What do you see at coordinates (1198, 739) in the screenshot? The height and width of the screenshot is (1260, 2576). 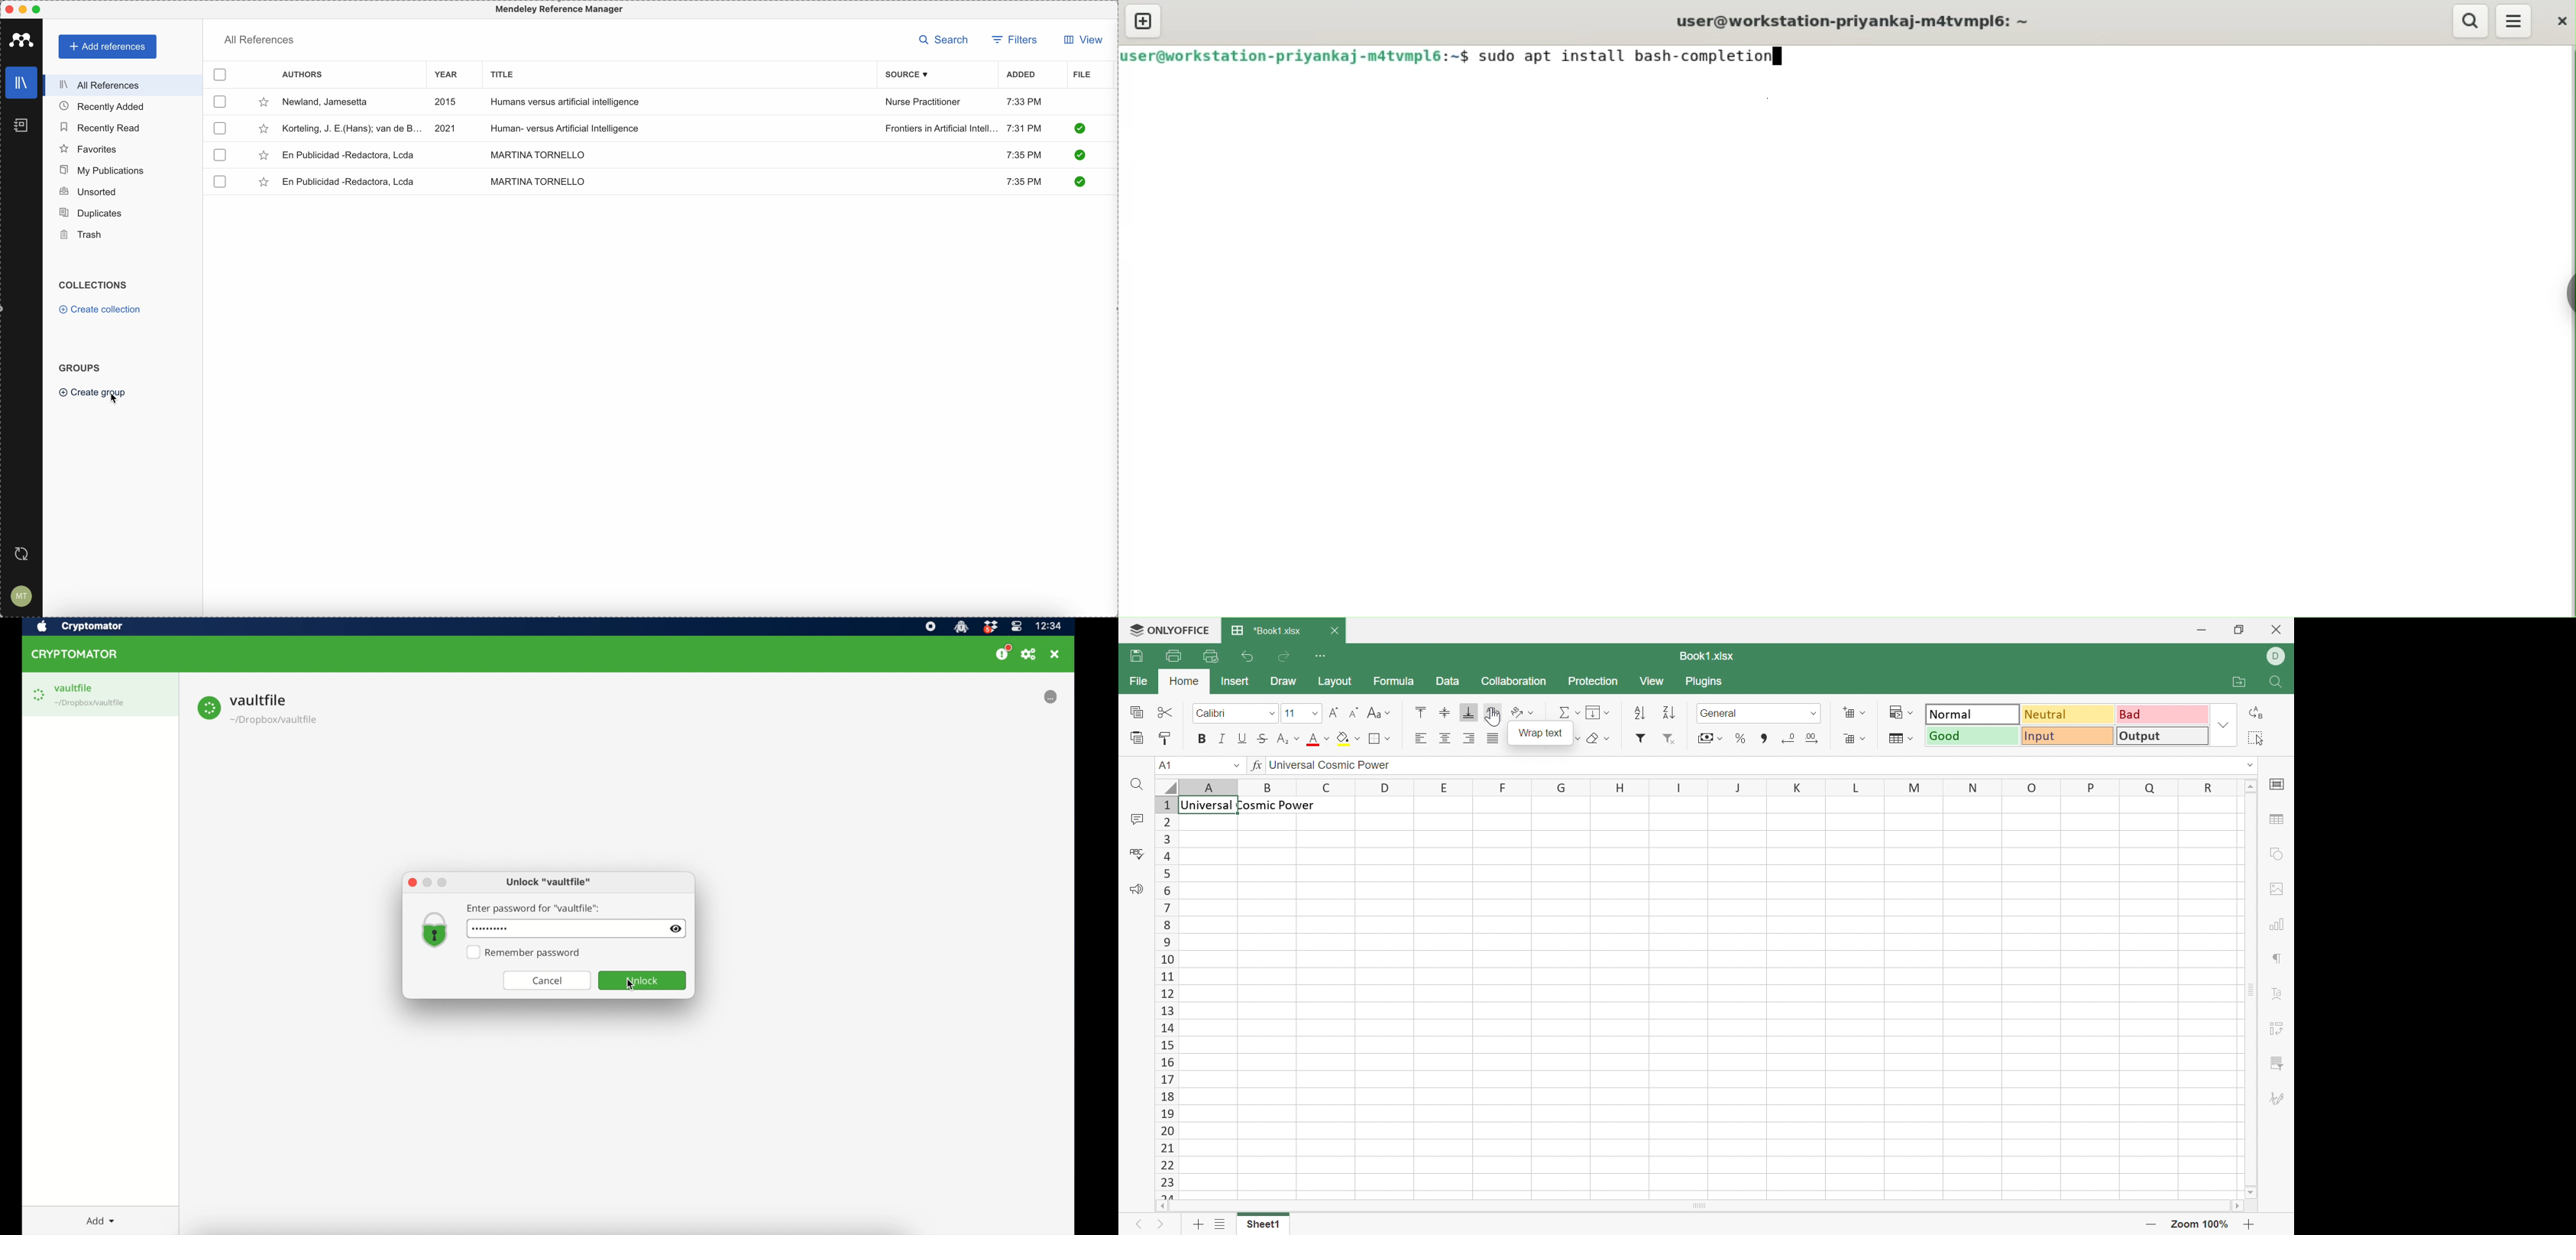 I see `Bold` at bounding box center [1198, 739].